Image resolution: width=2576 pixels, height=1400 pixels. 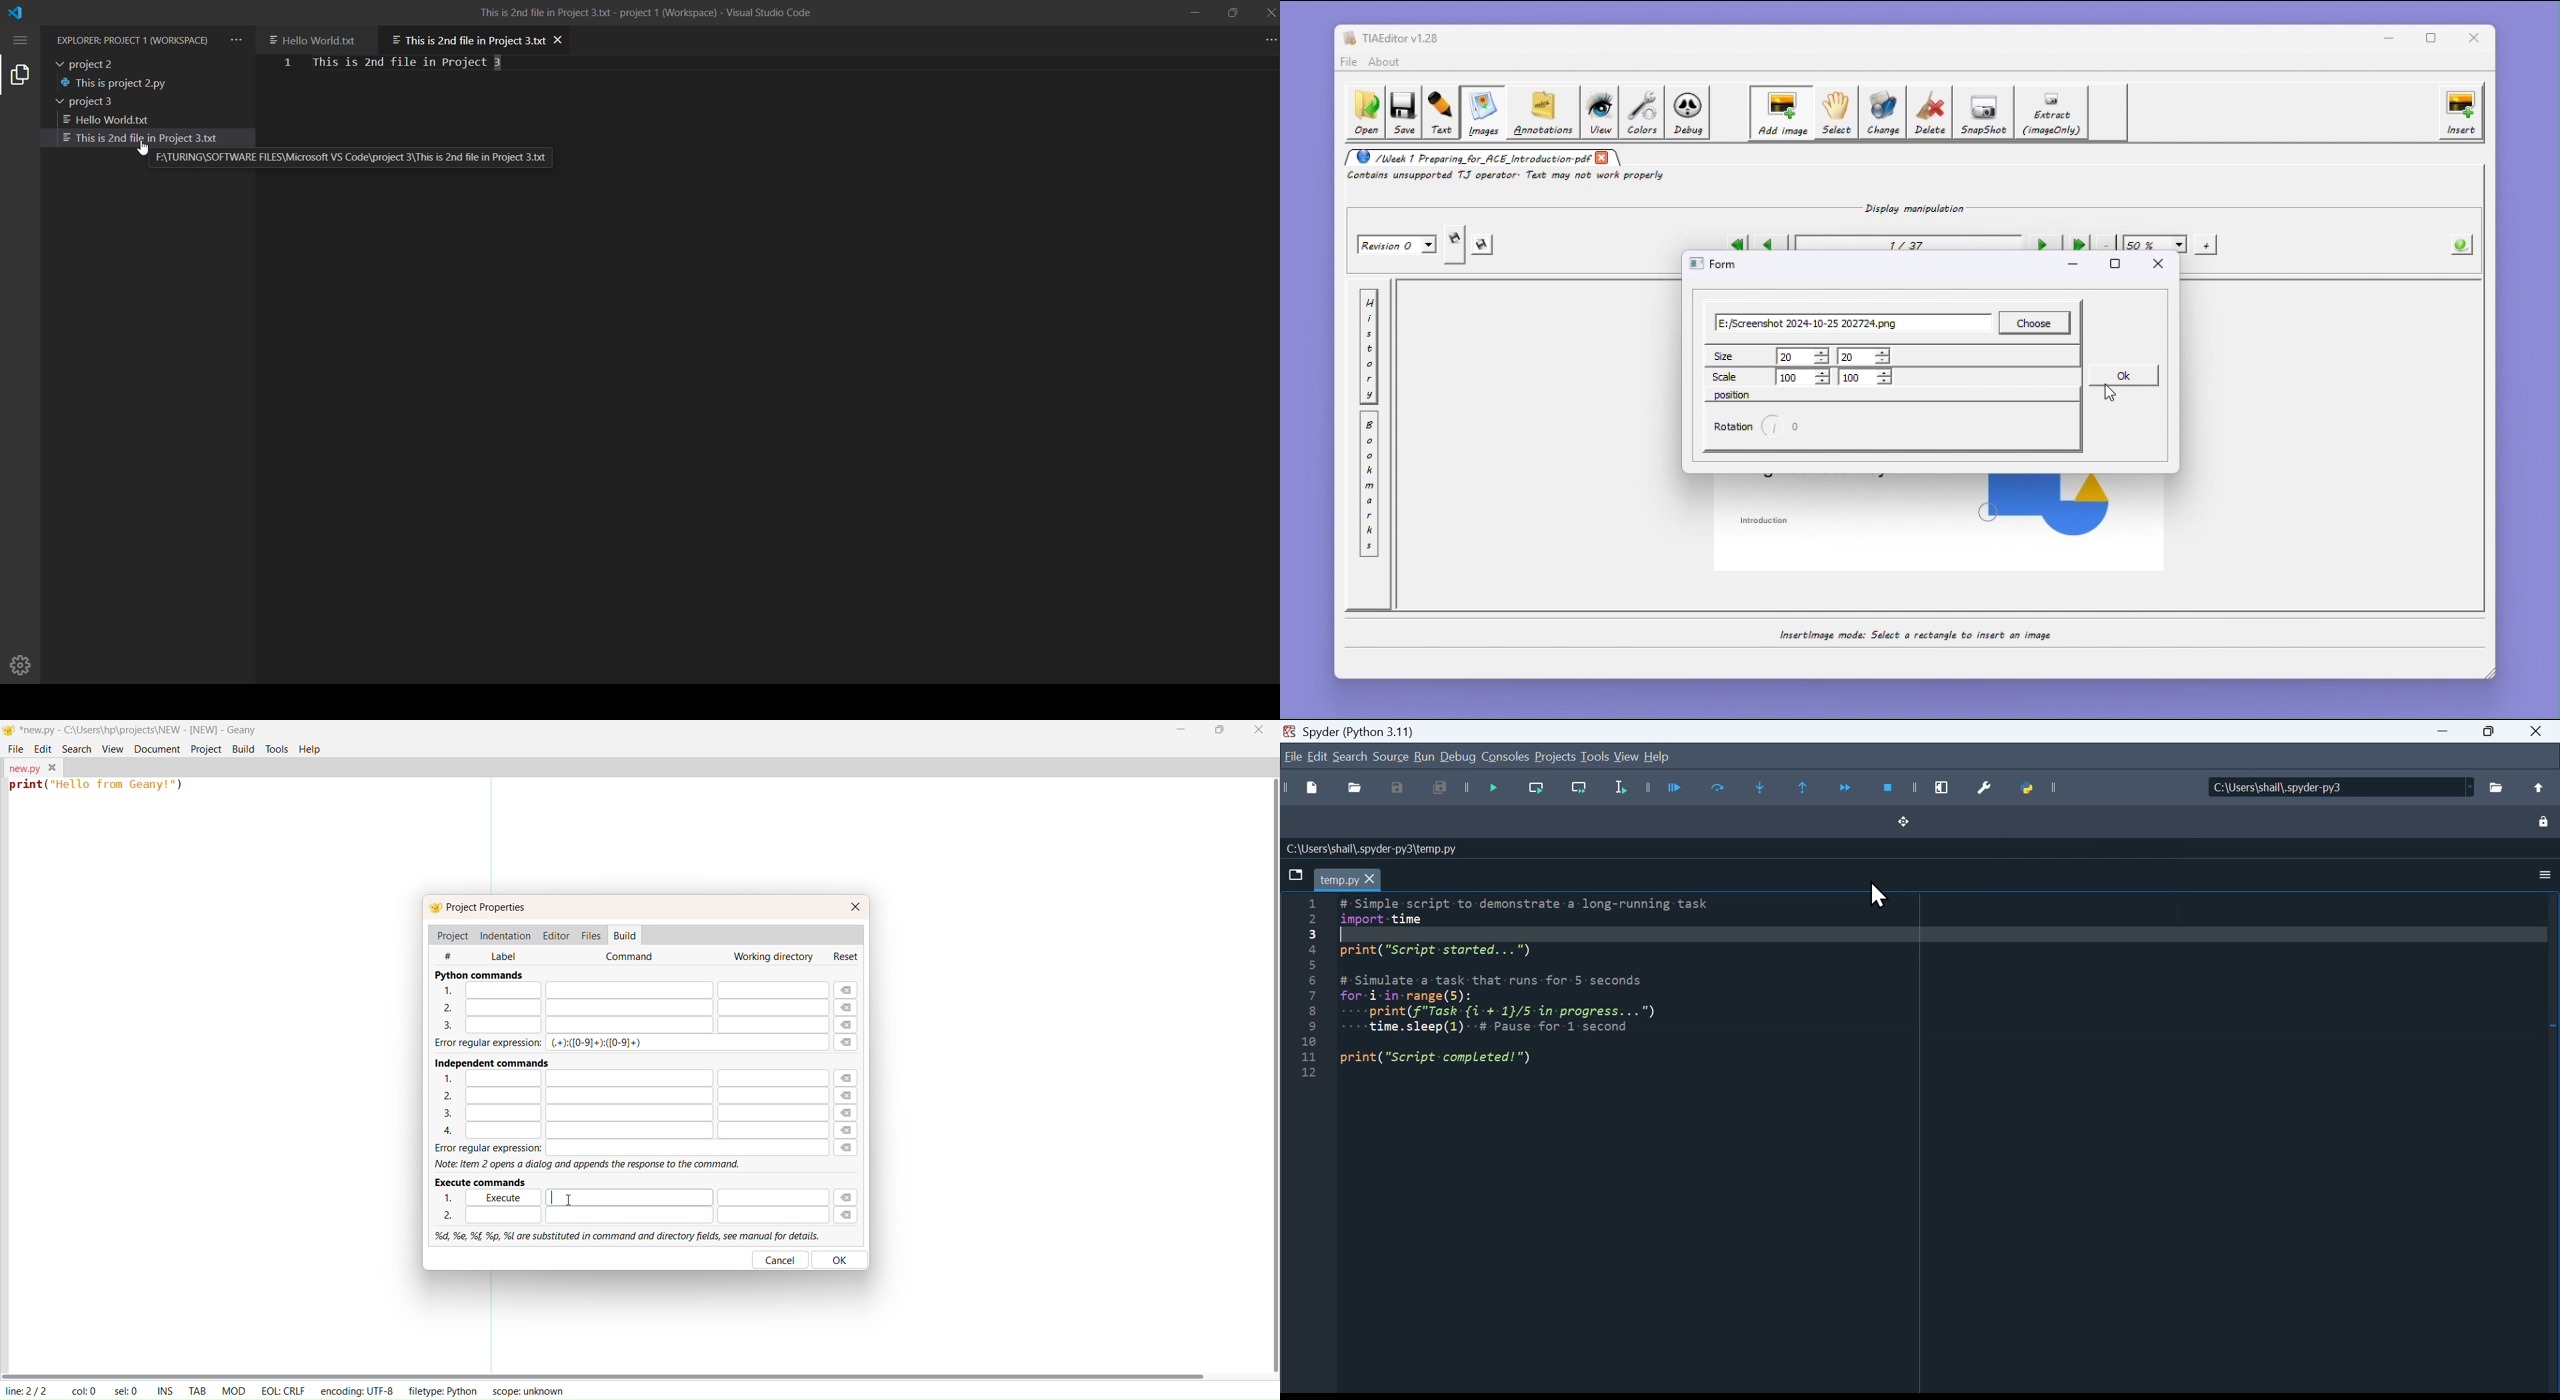 I want to click on Lock unlock, so click(x=2543, y=823).